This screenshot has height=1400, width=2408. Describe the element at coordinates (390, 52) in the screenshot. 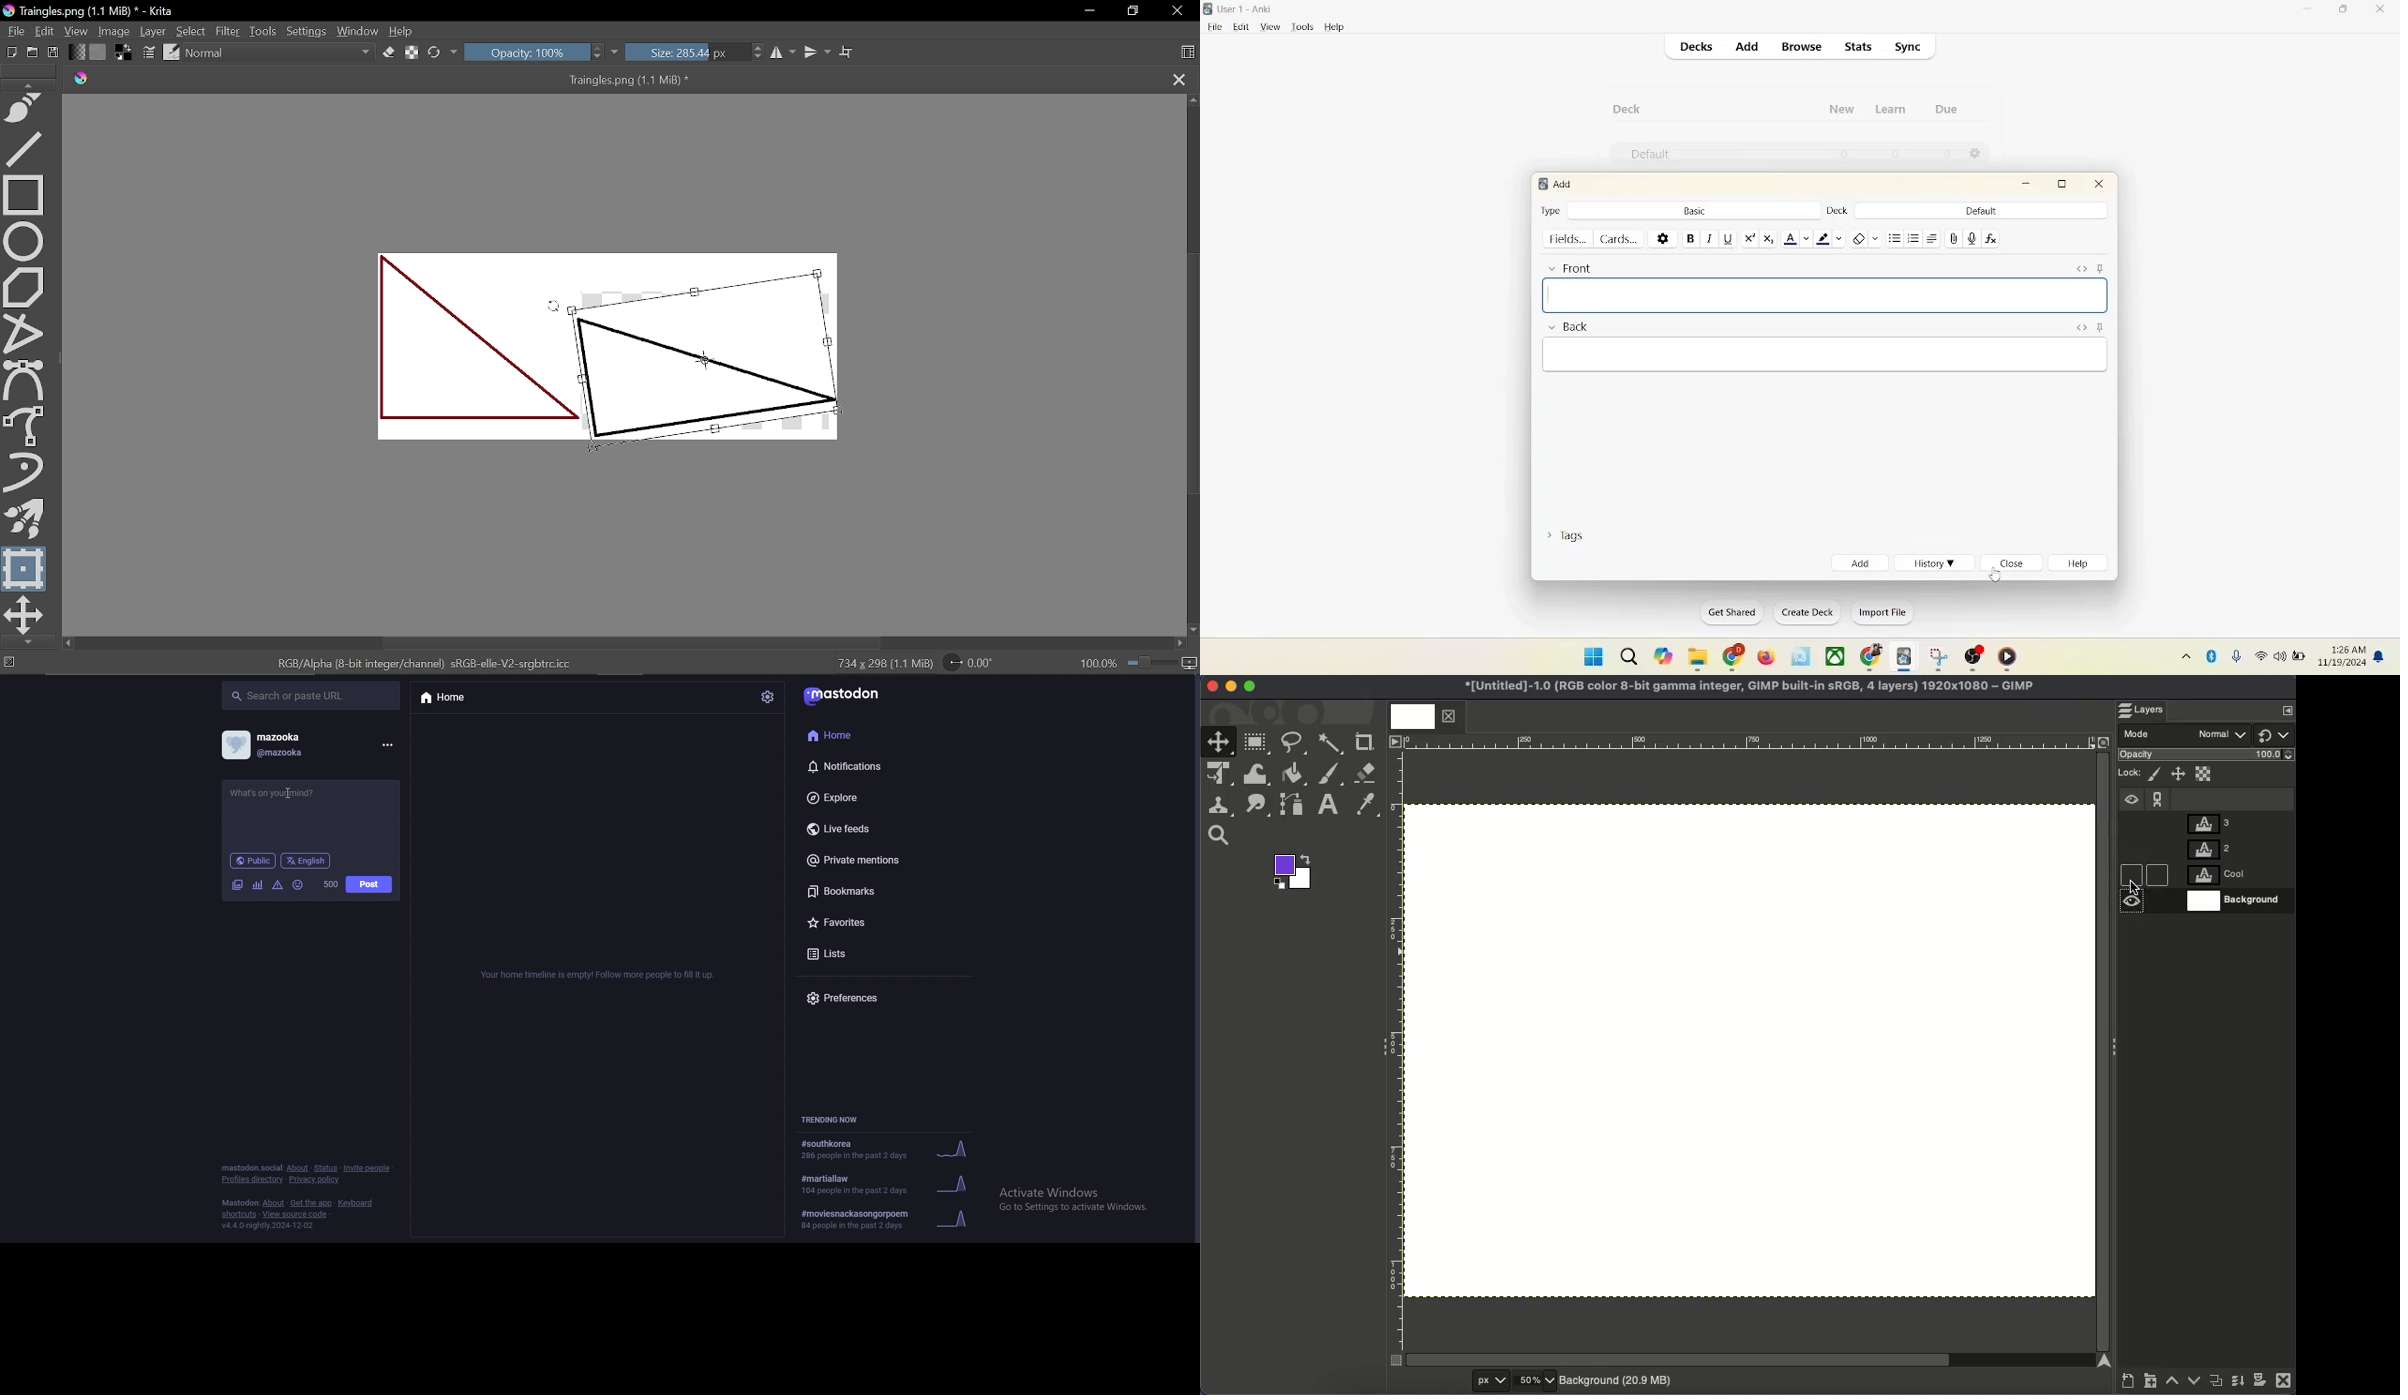

I see `Eraser` at that location.